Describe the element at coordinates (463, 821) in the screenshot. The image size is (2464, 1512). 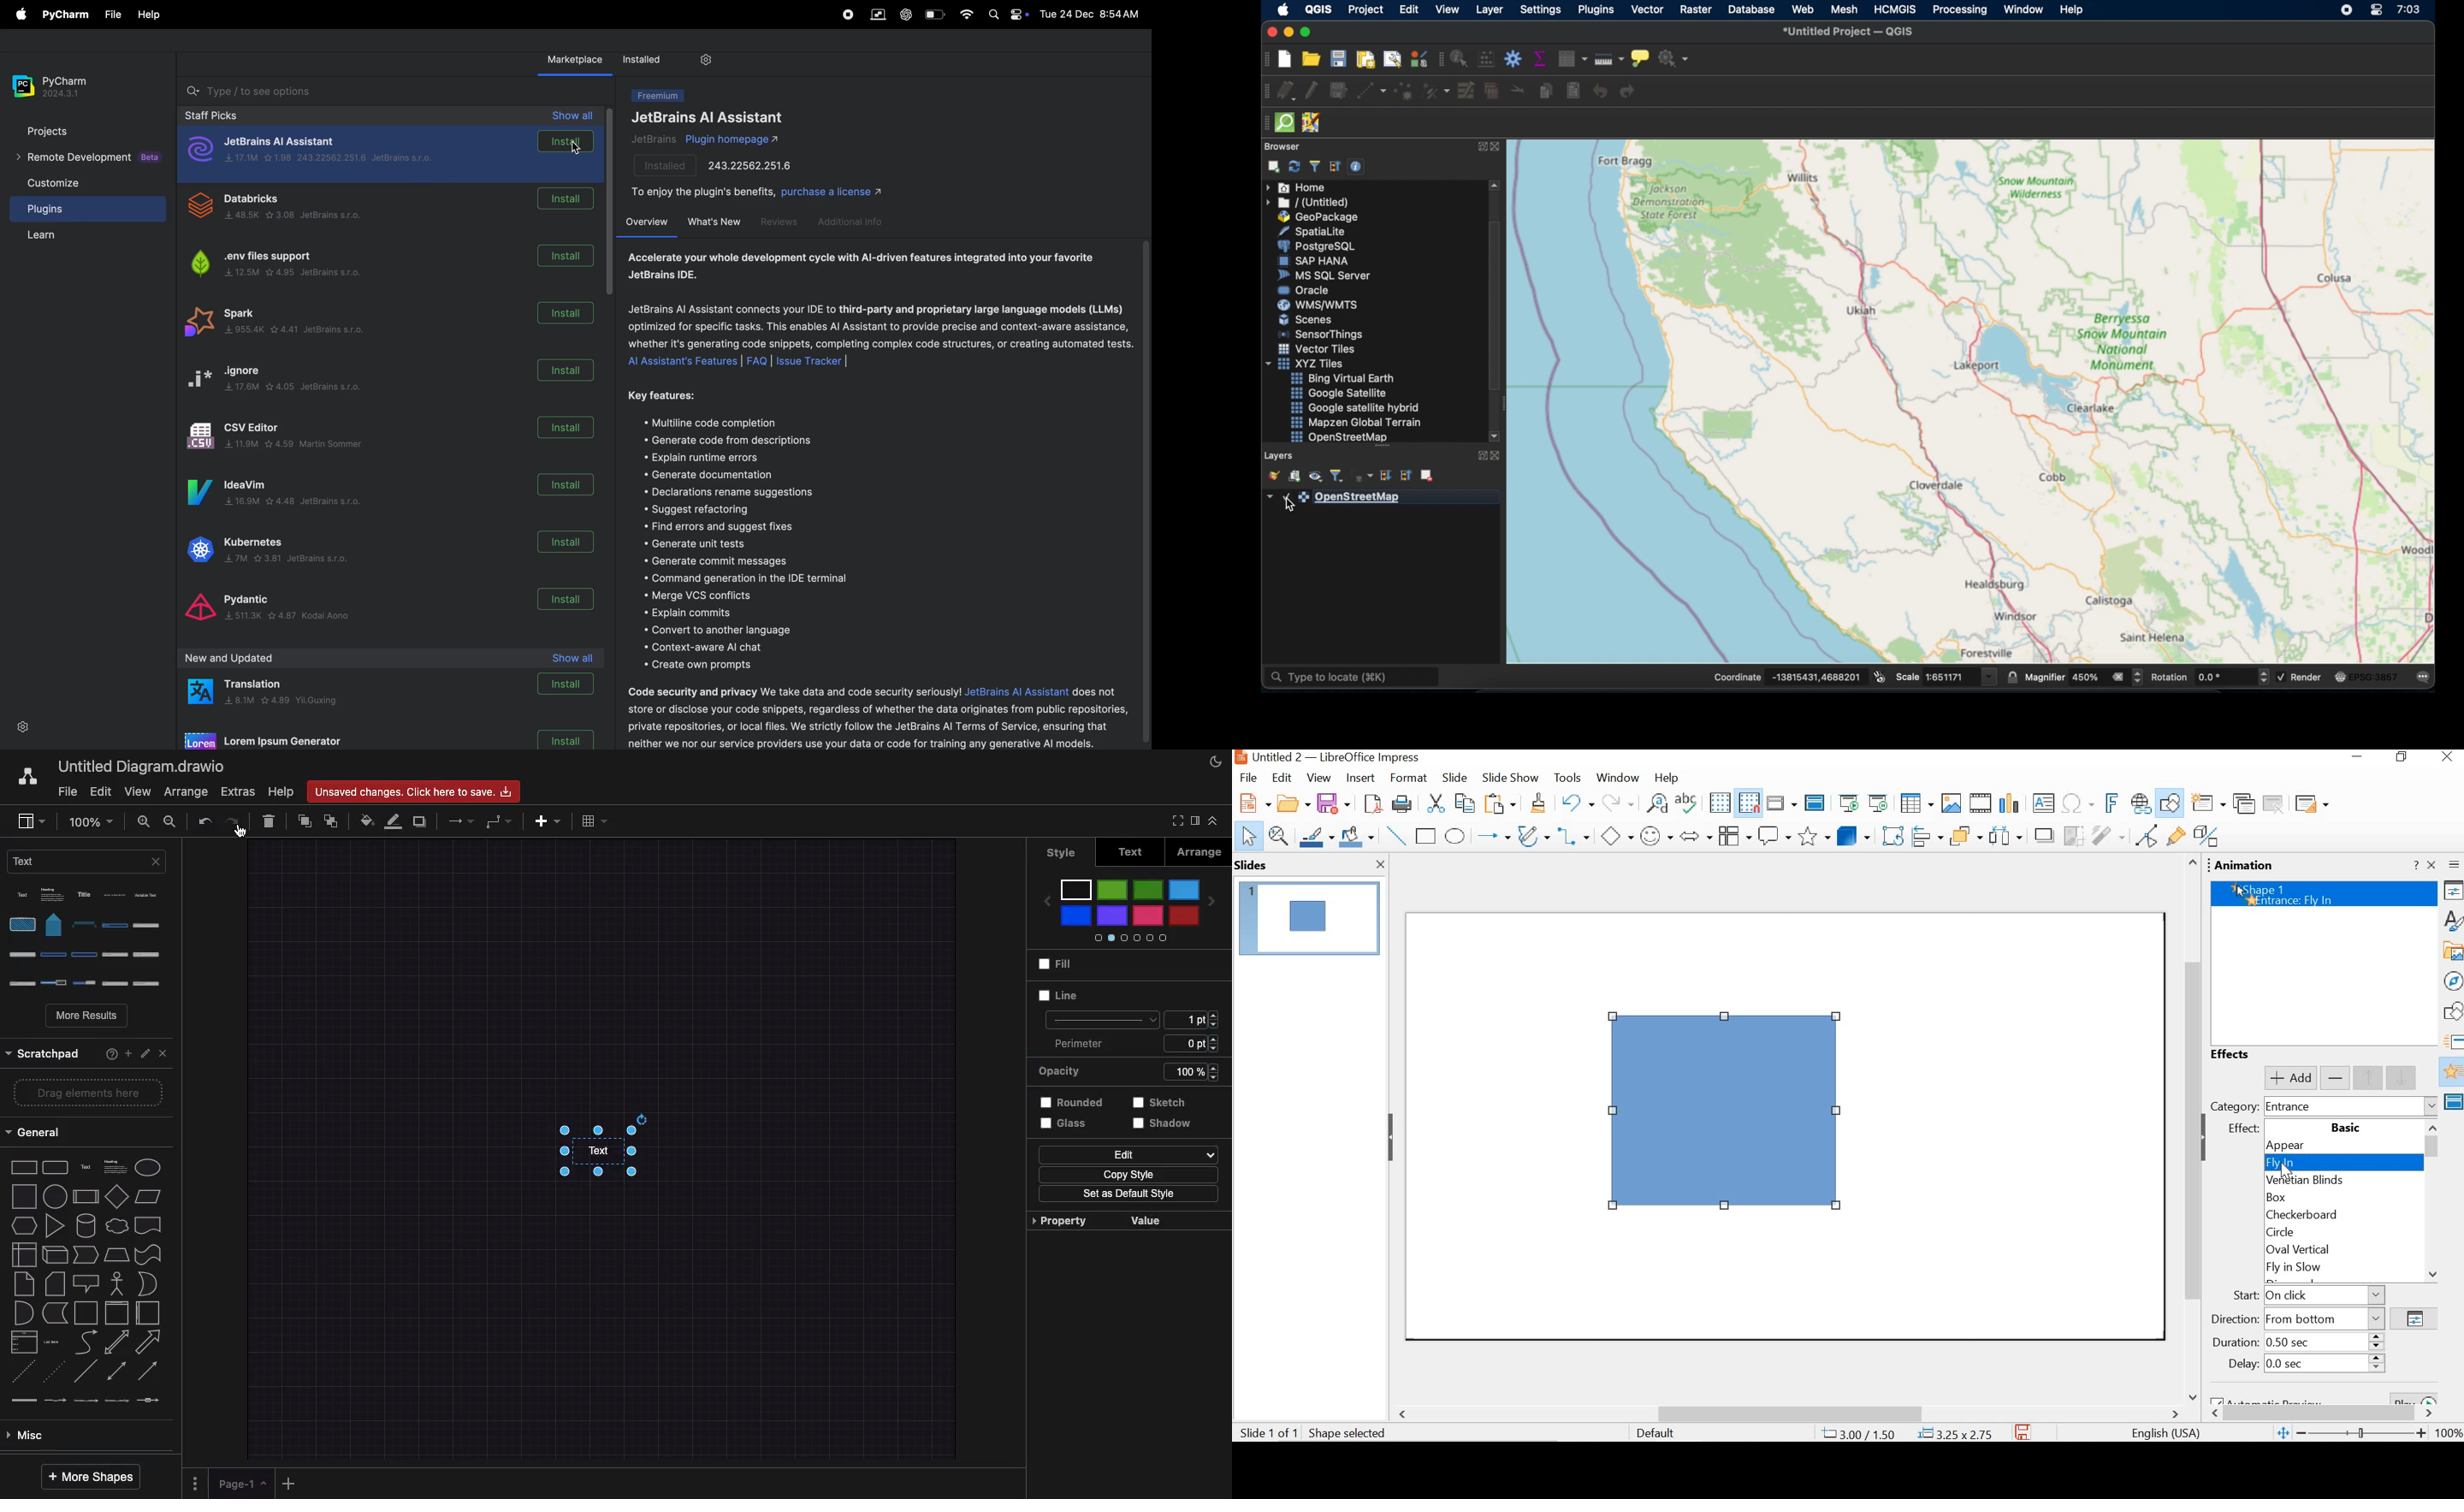
I see `Arrows` at that location.